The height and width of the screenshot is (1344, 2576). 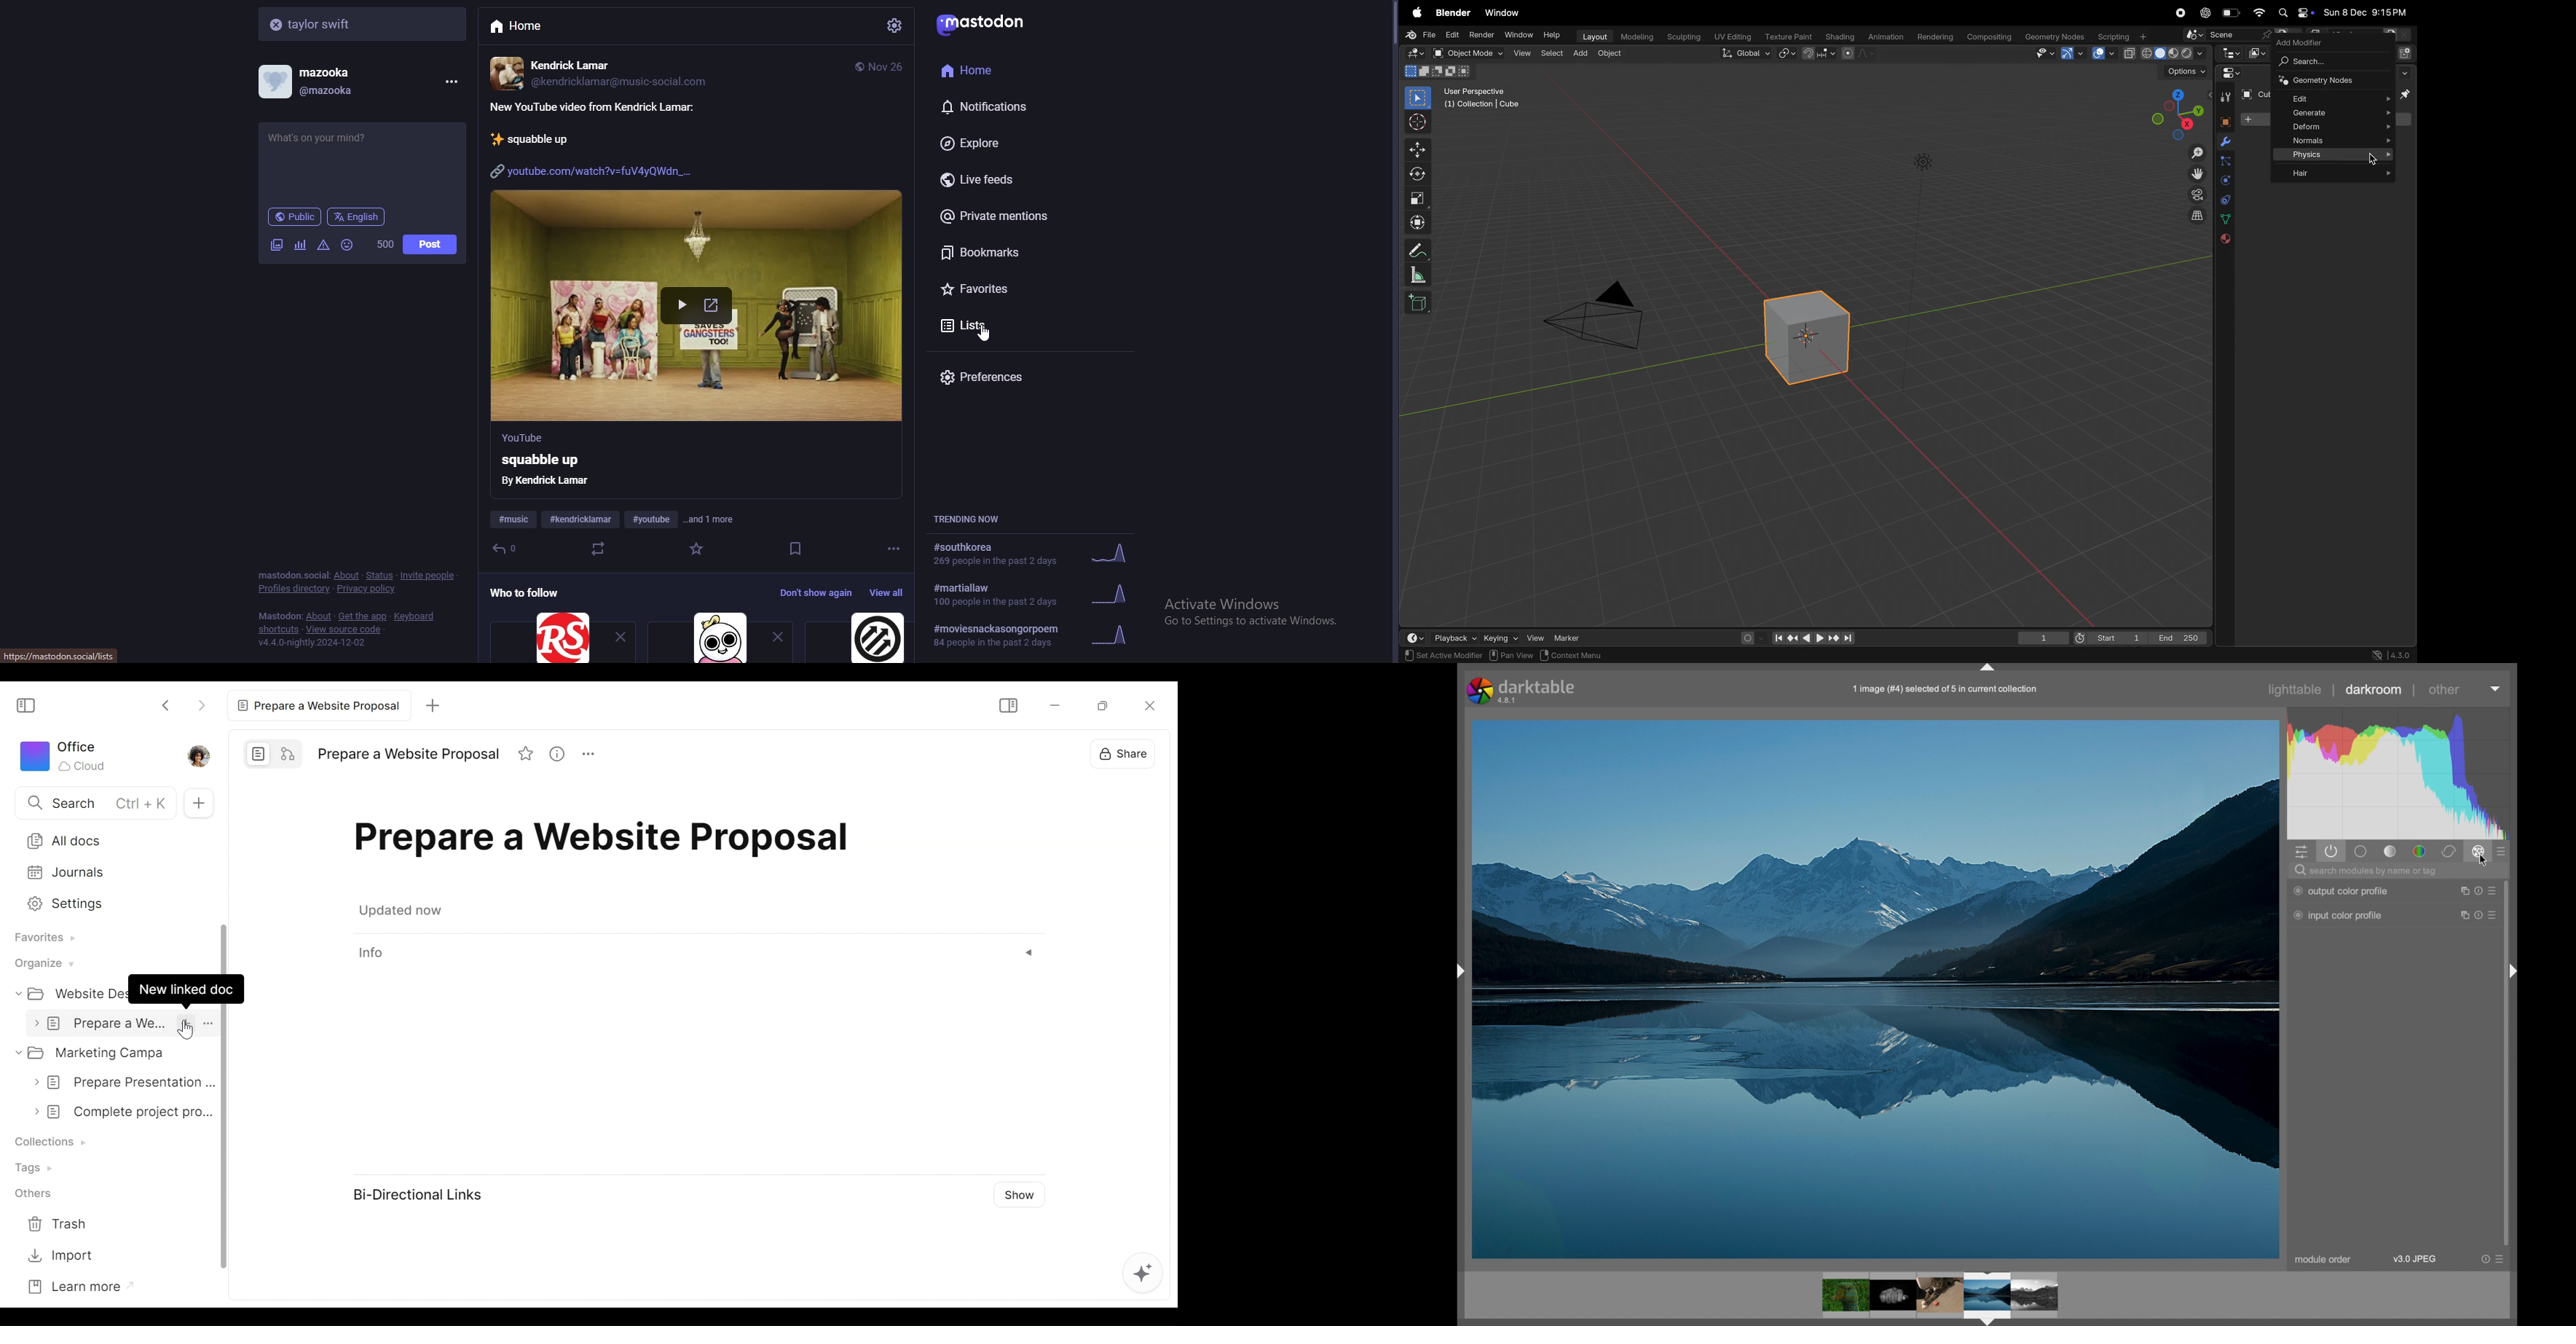 I want to click on Organize, so click(x=41, y=964).